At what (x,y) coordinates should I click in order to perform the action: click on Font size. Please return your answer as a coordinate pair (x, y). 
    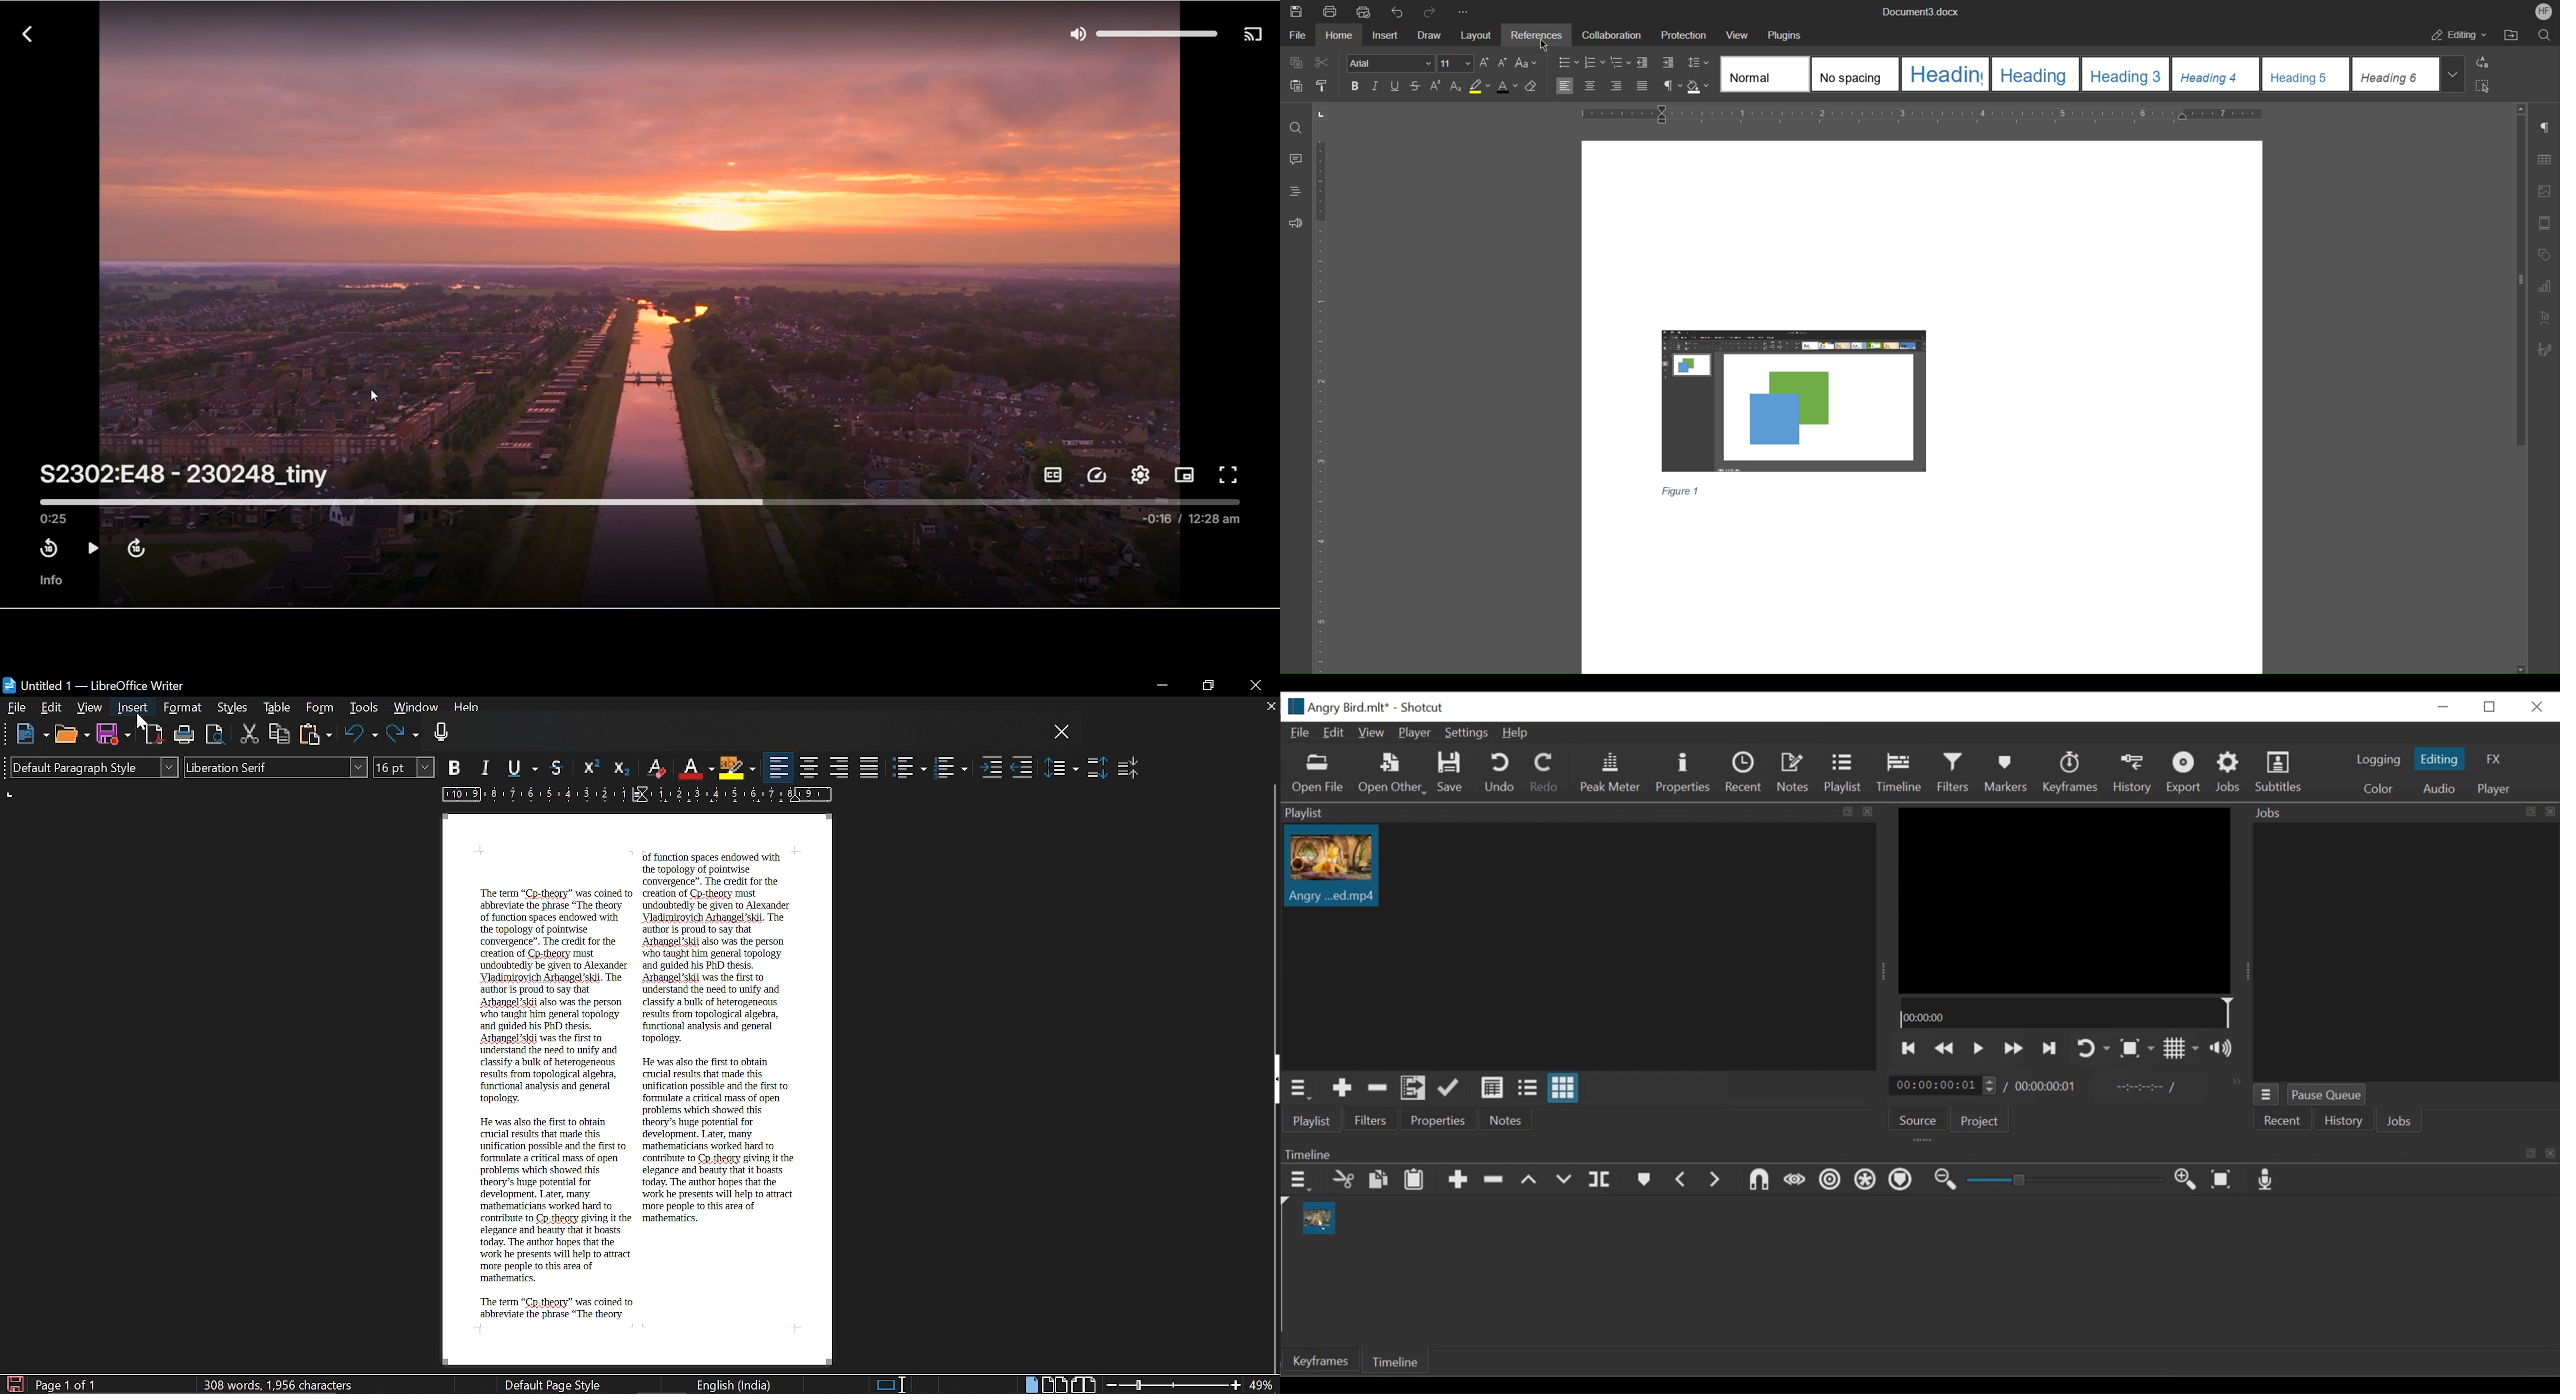
    Looking at the image, I should click on (1458, 63).